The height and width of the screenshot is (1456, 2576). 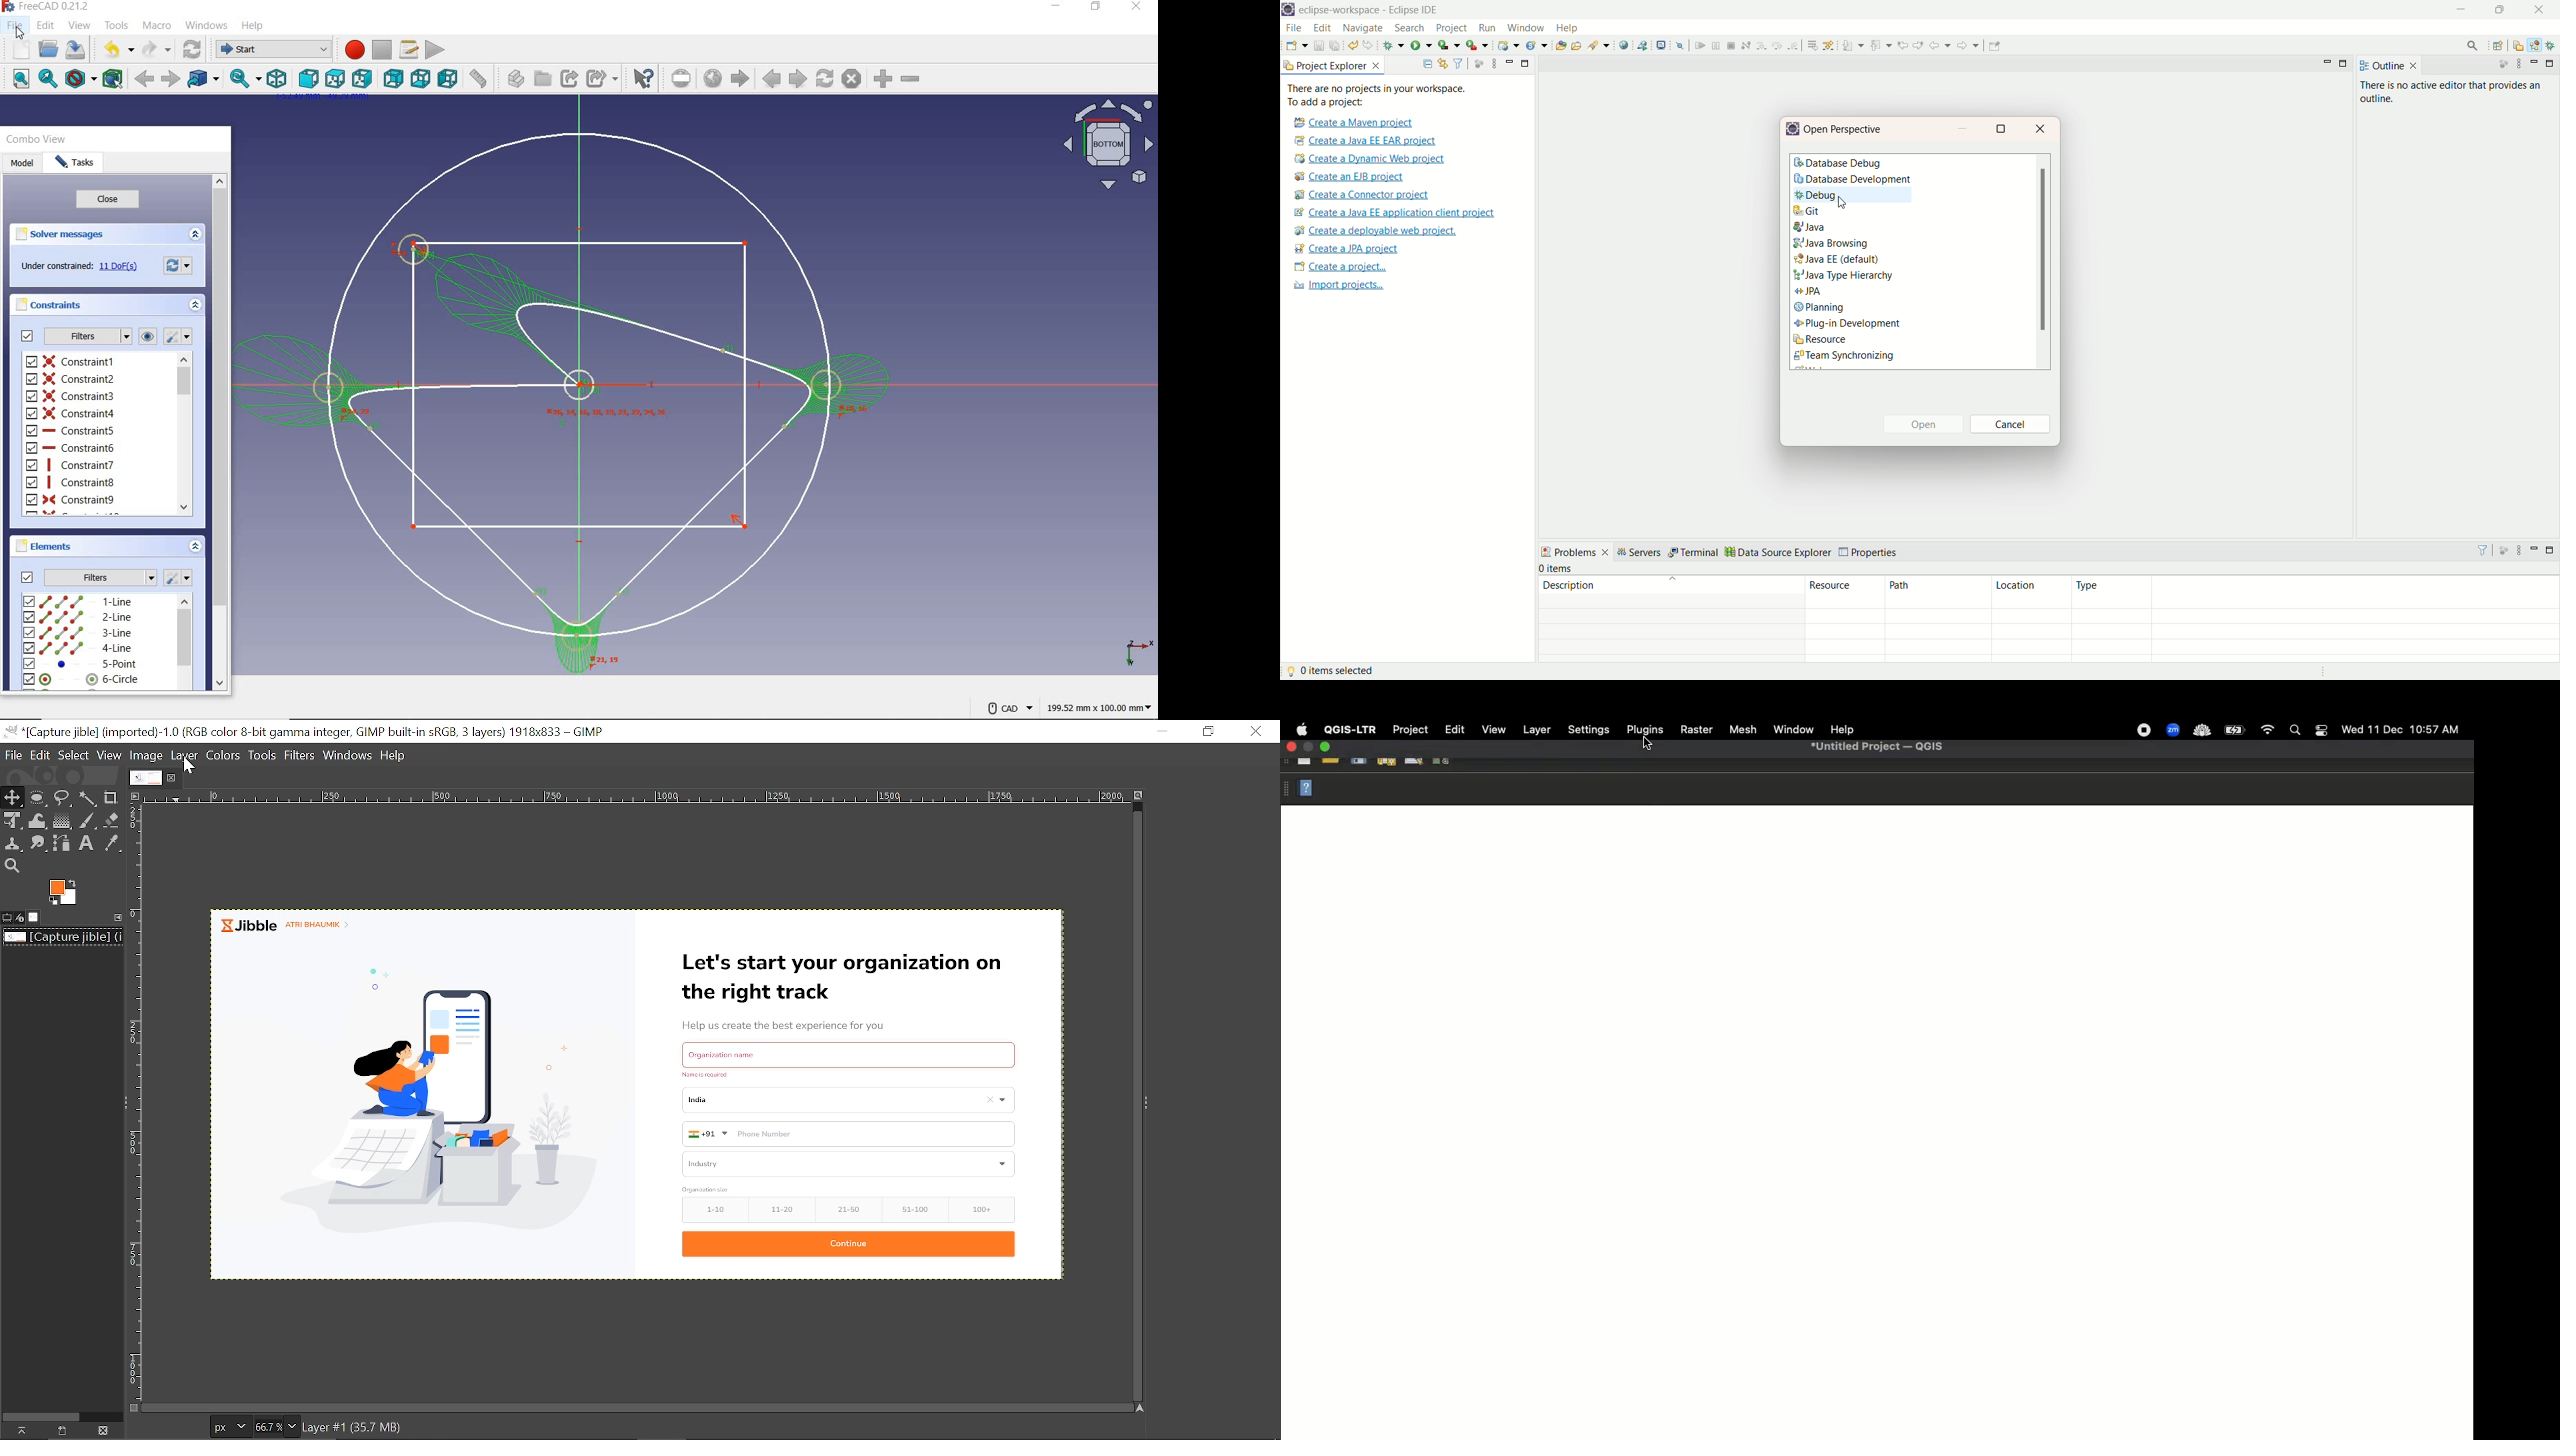 I want to click on Create a new display for this image, so click(x=60, y=1431).